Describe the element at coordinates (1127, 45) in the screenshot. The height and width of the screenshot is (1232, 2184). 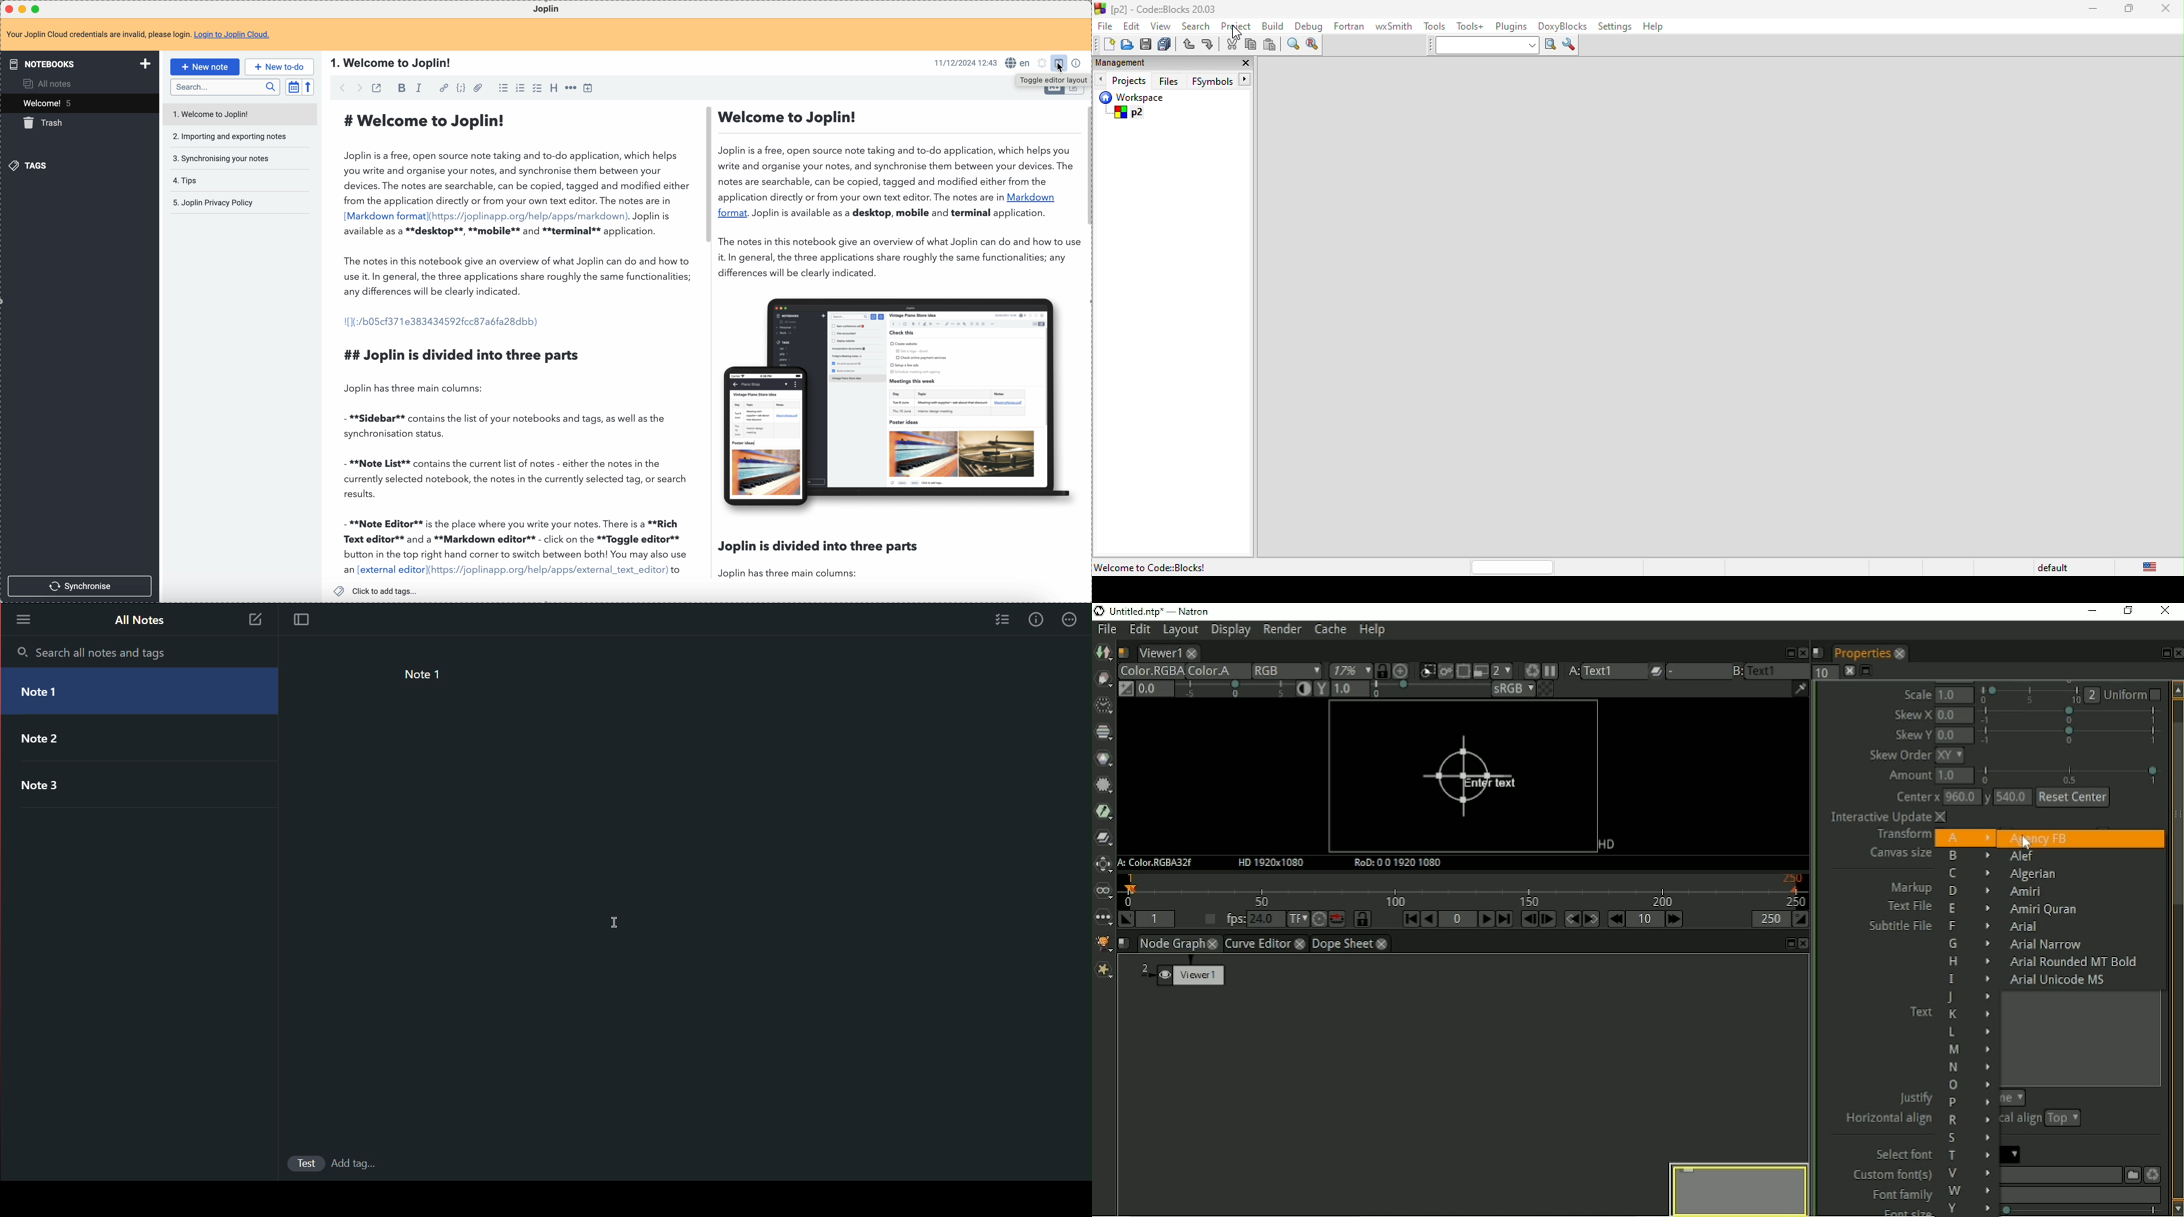
I see `open` at that location.